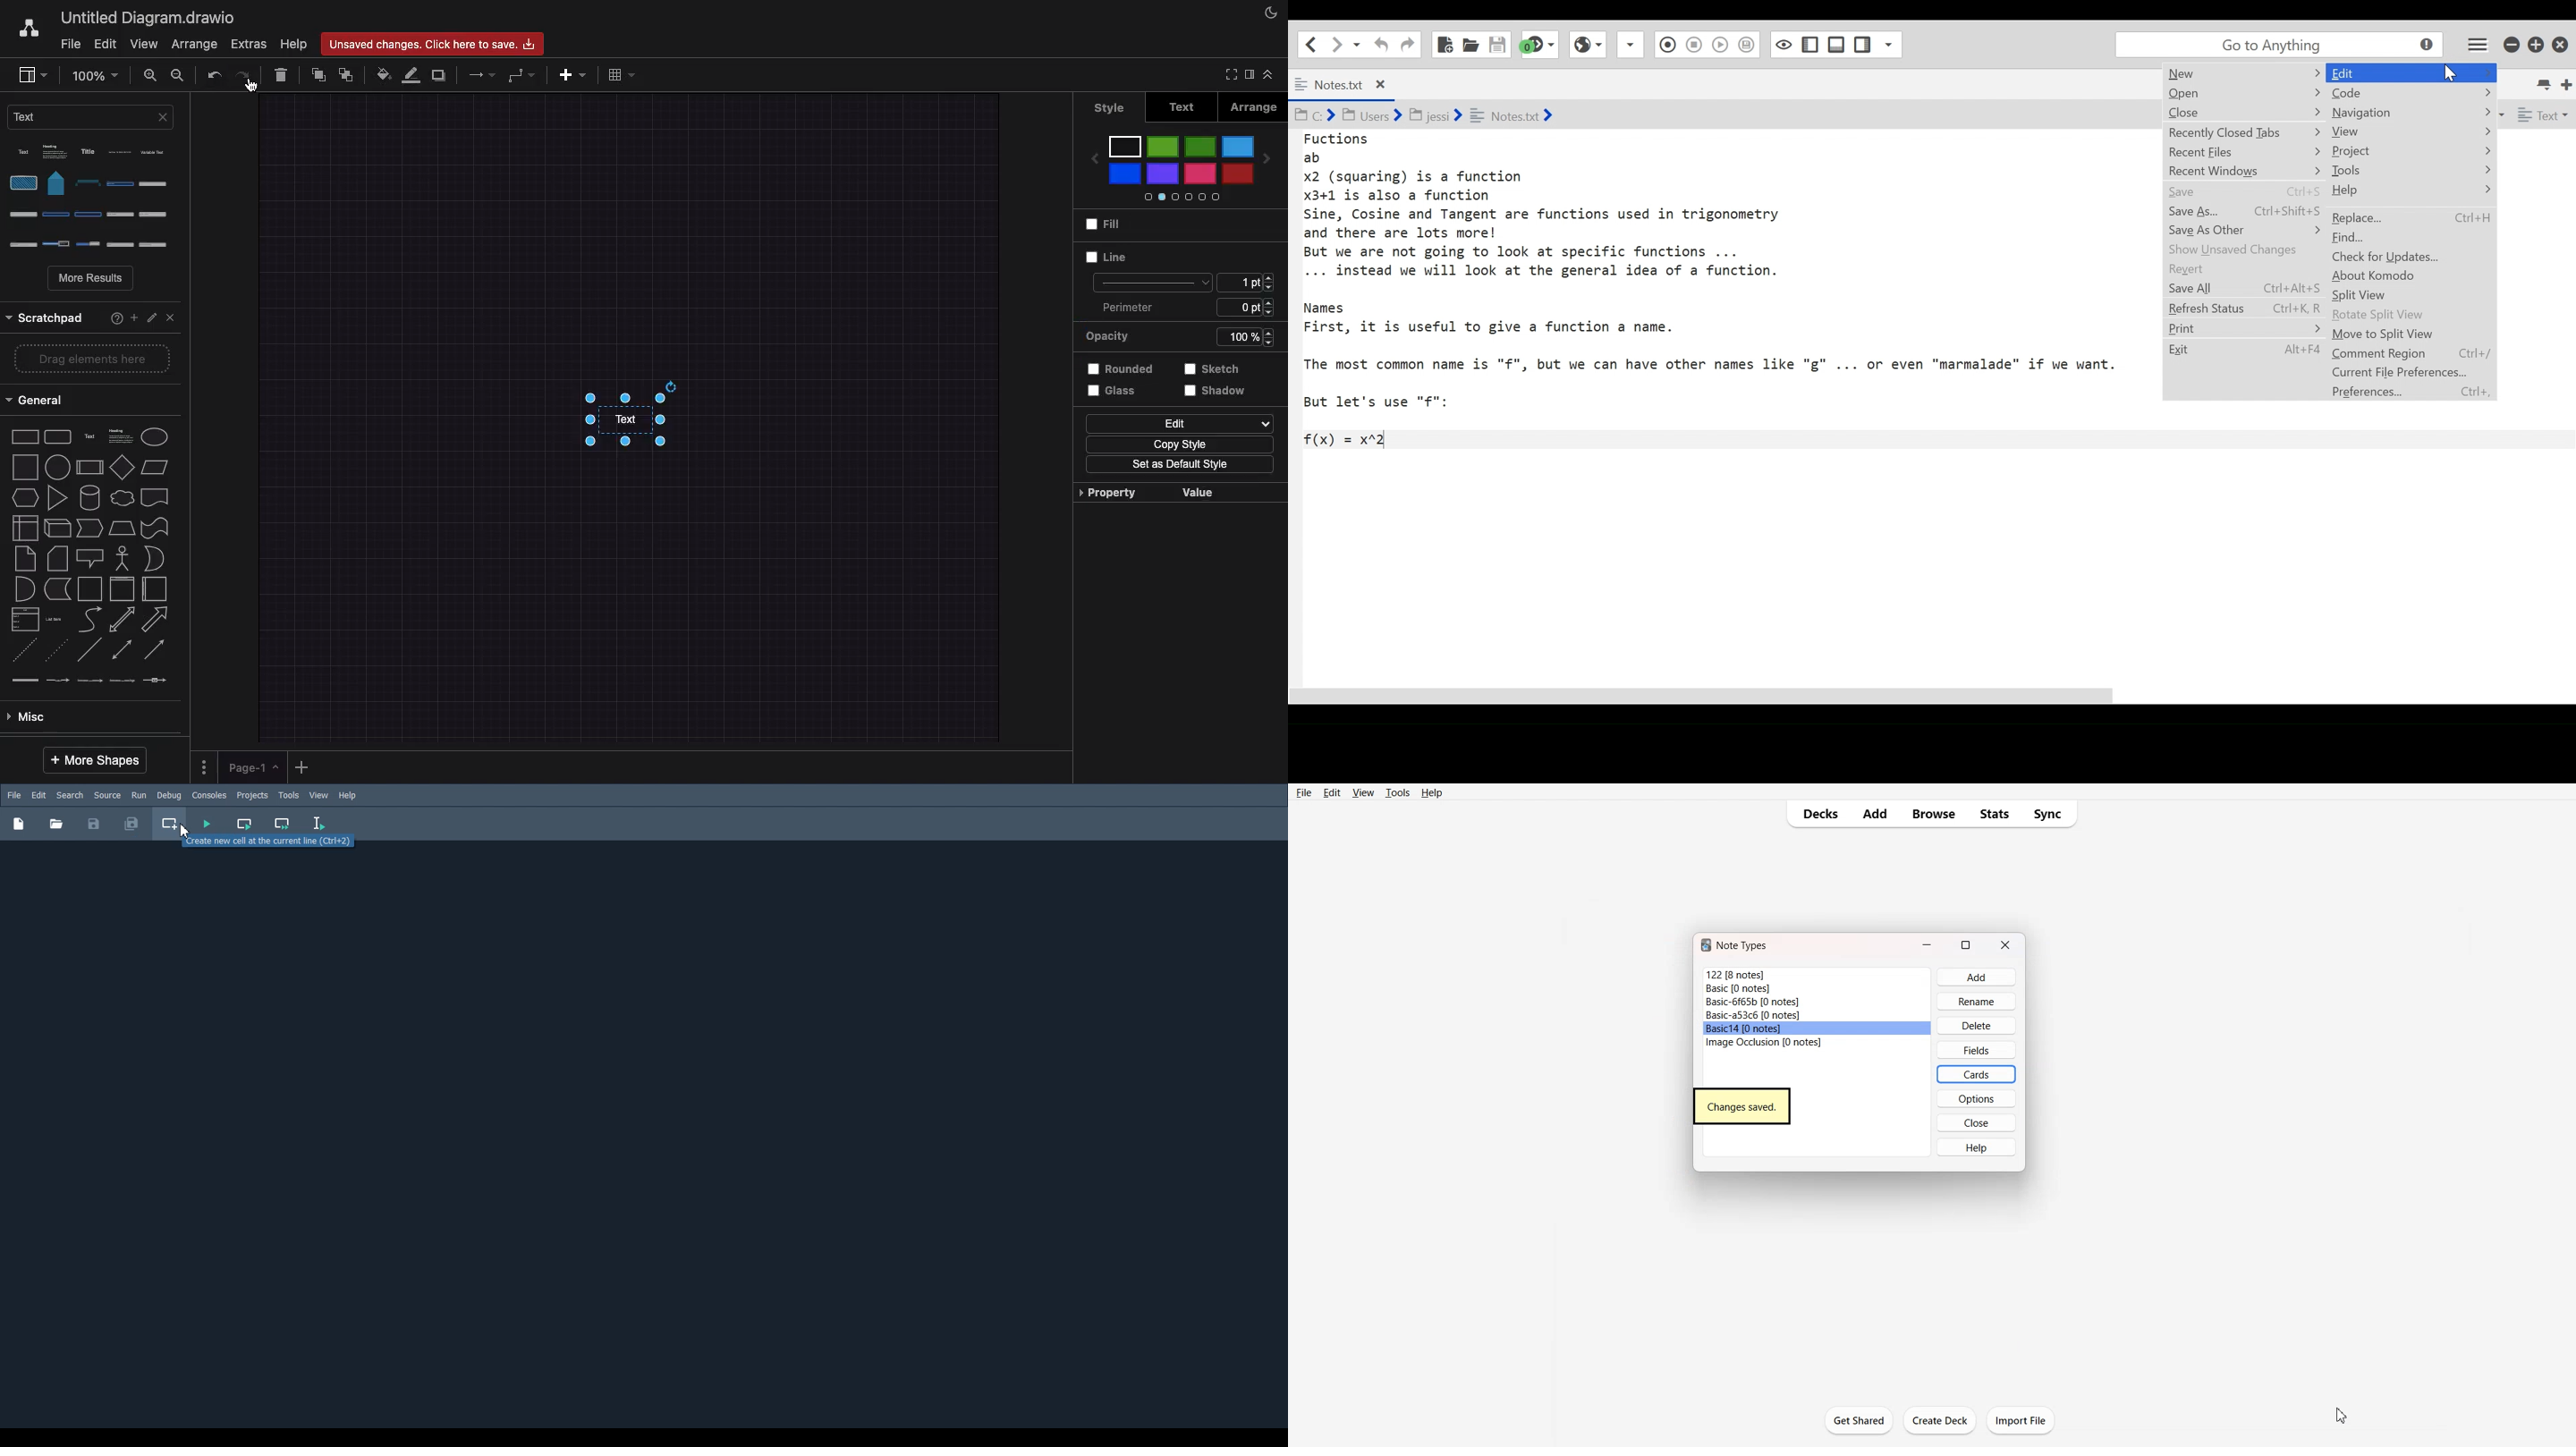 This screenshot has width=2576, height=1456. Describe the element at coordinates (1105, 492) in the screenshot. I see `Property` at that location.